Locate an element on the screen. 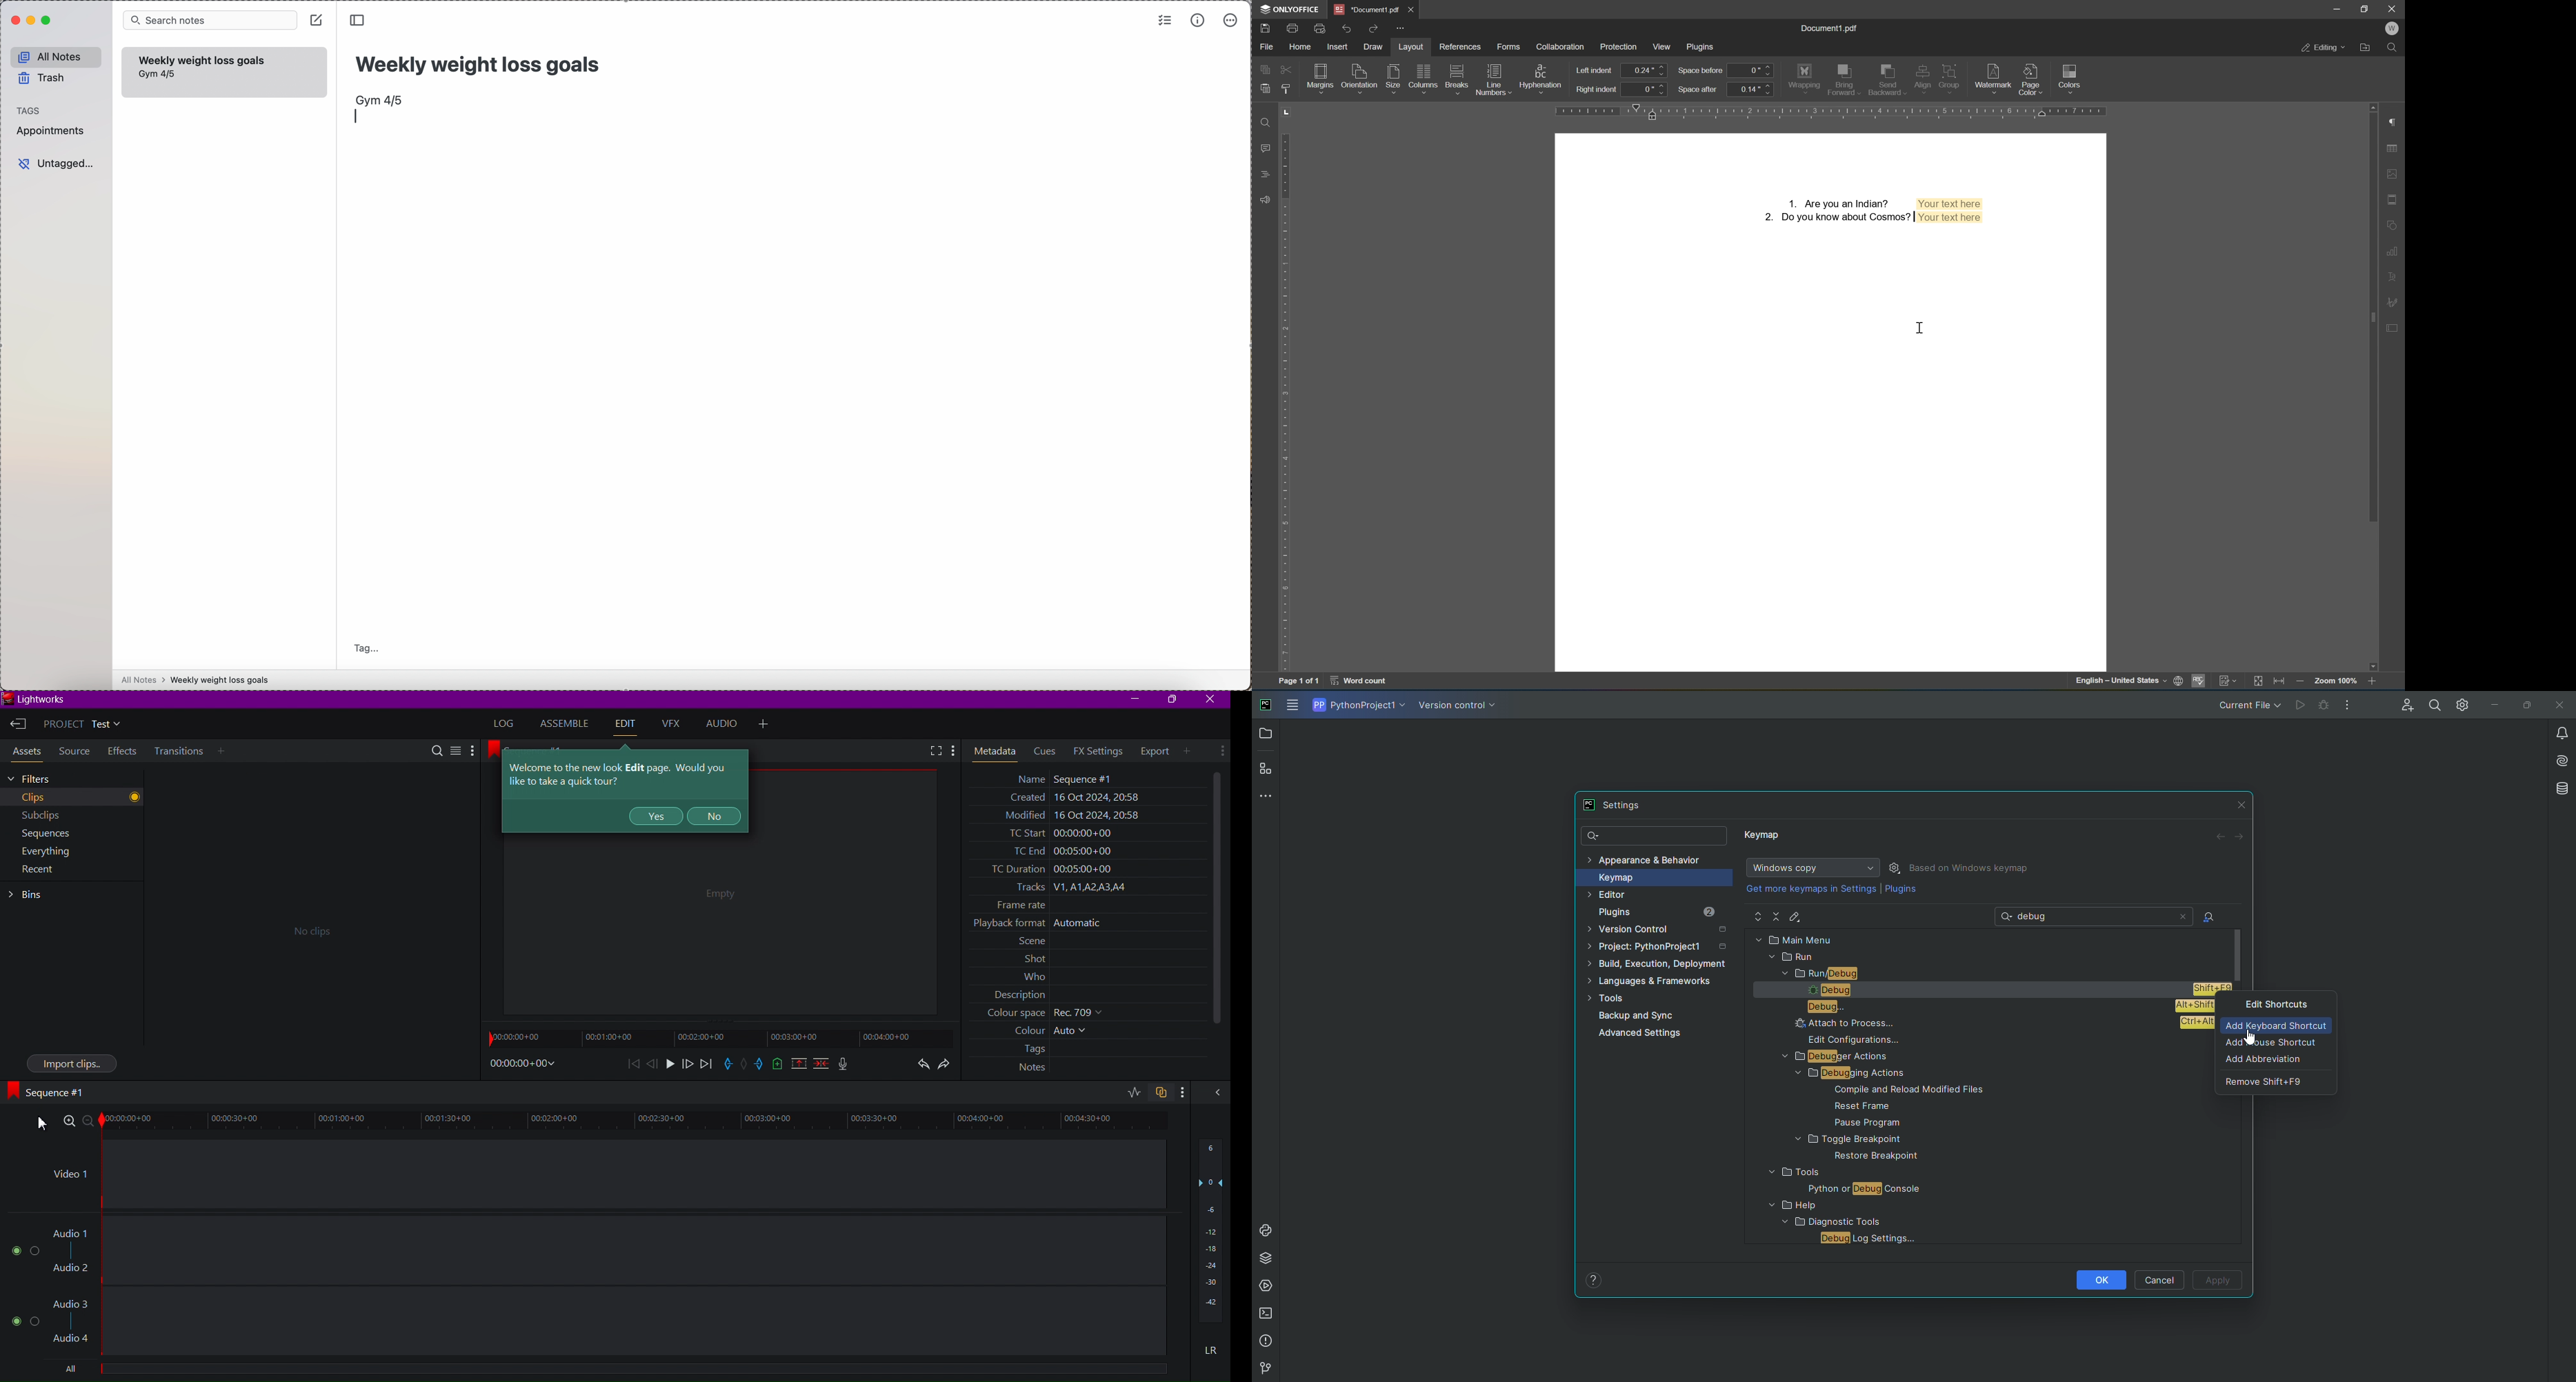  view is located at coordinates (1664, 47).